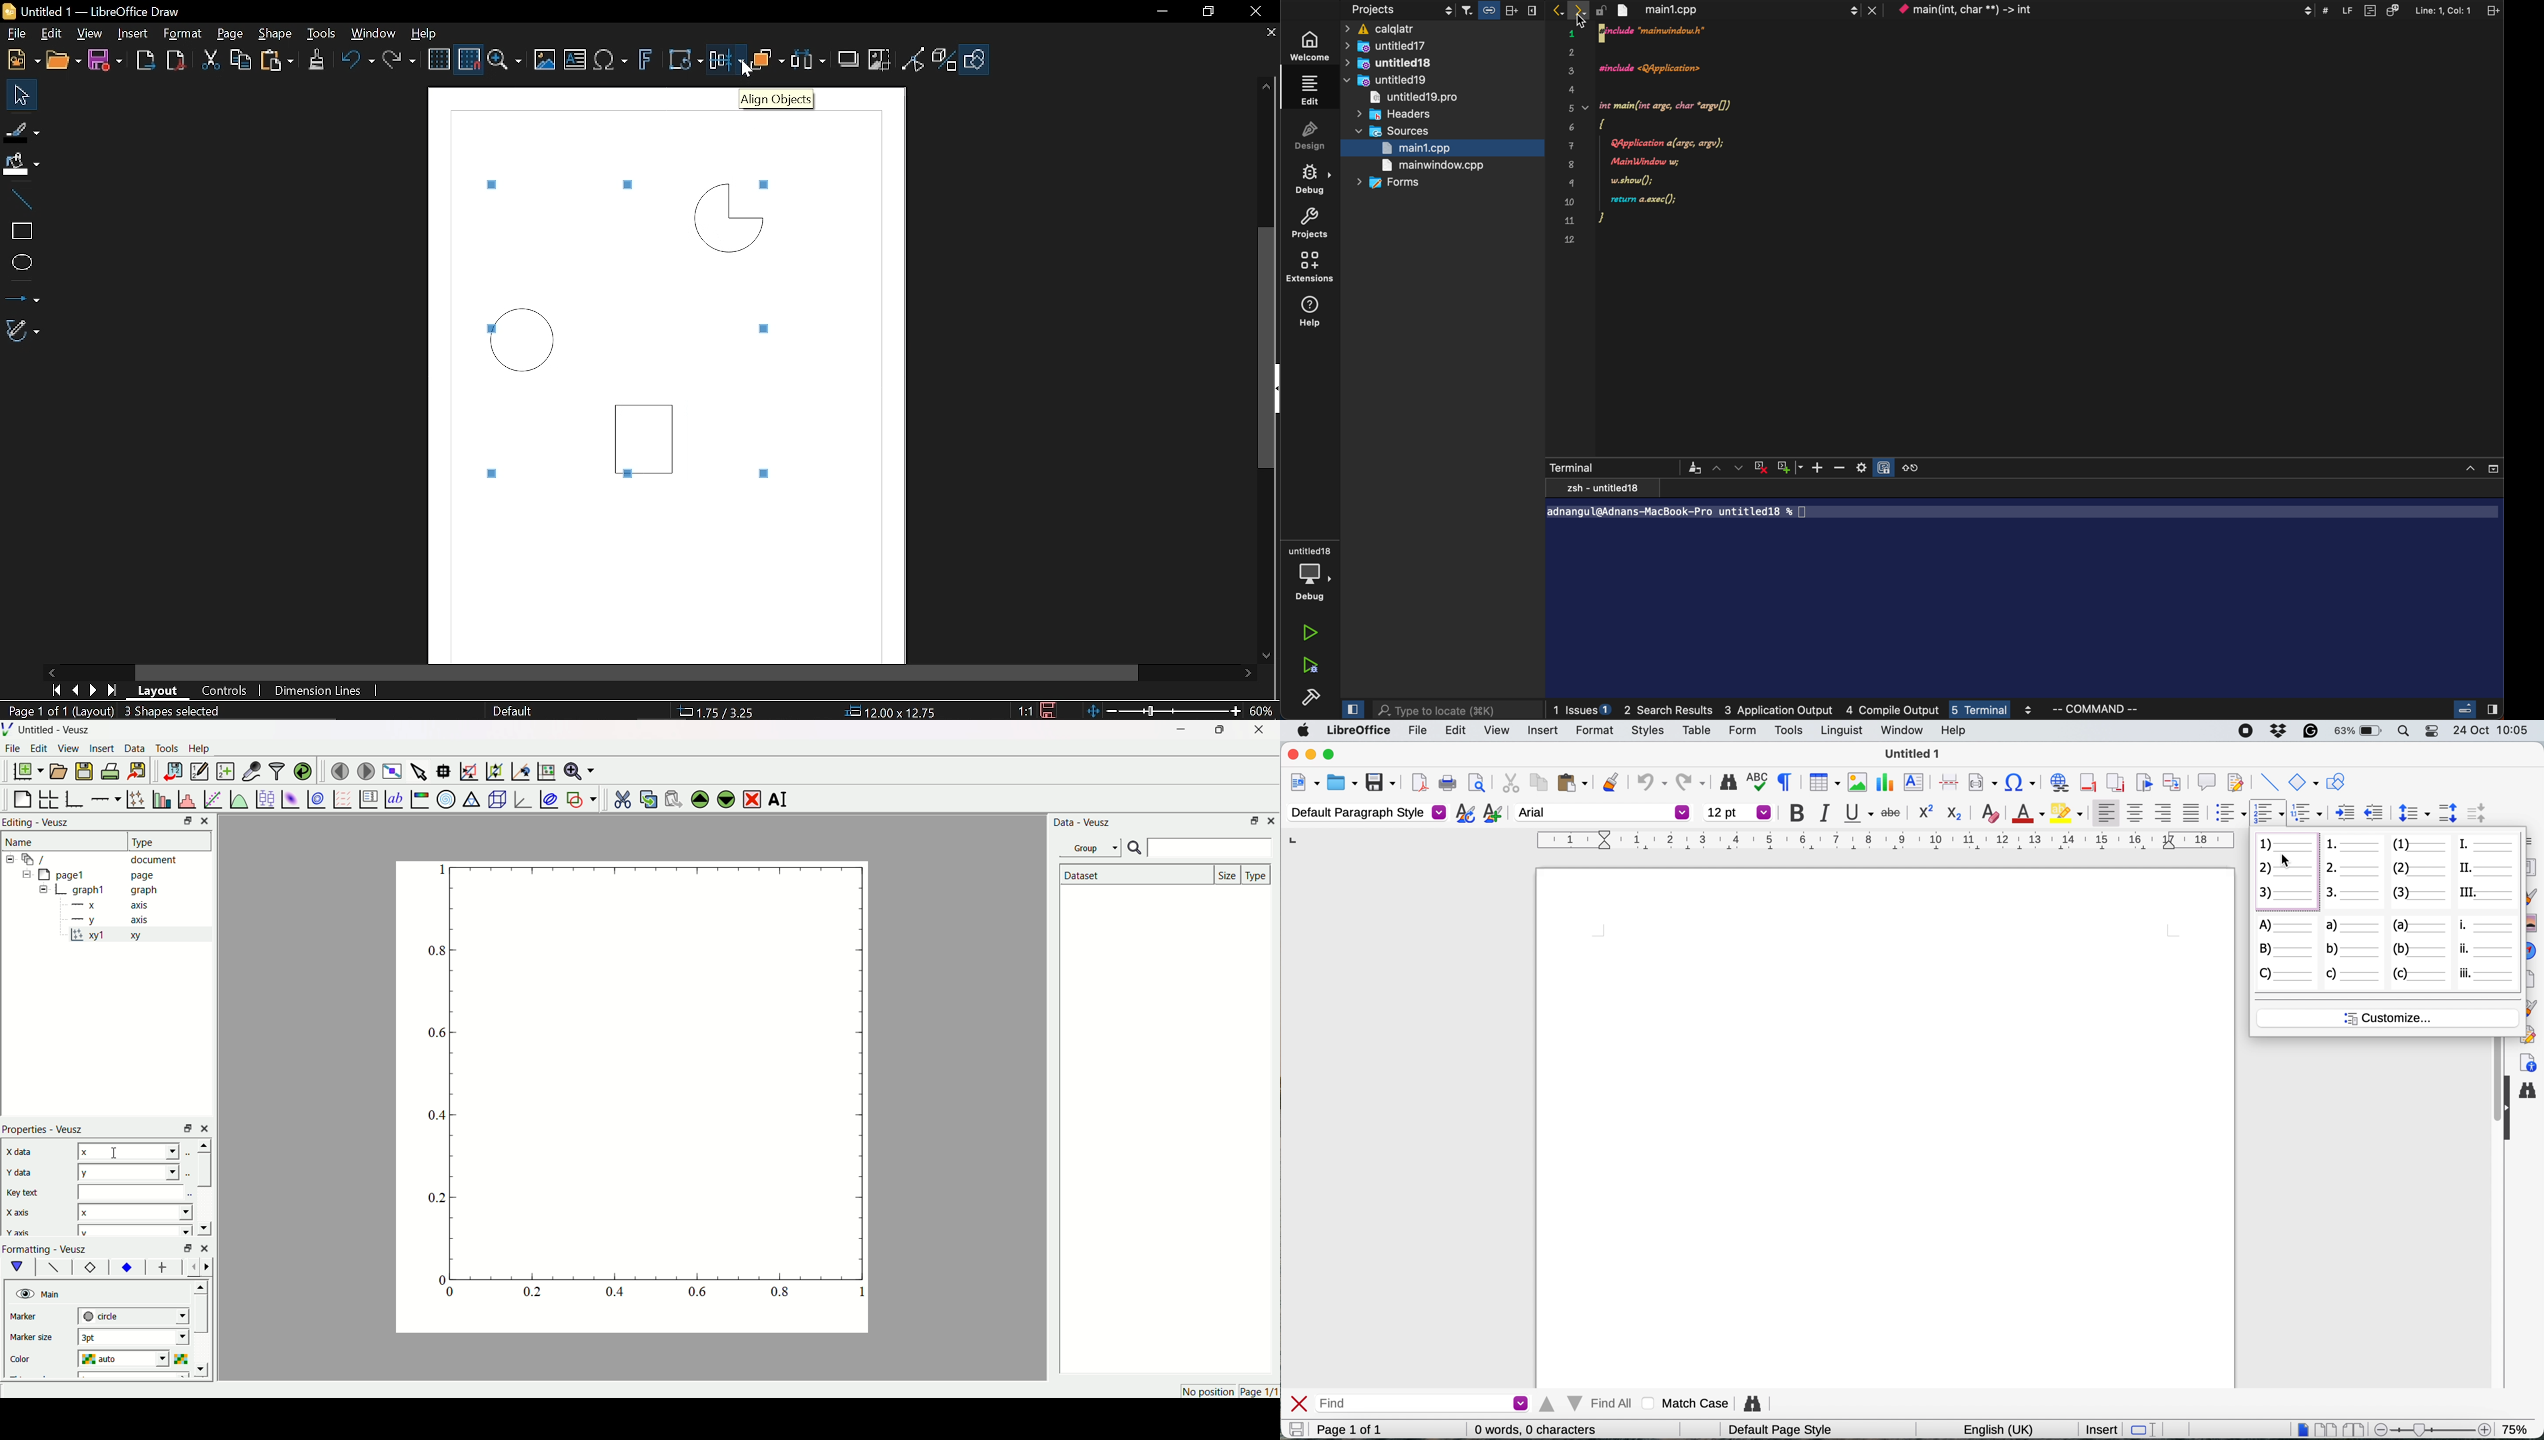 The image size is (2548, 1456). Describe the element at coordinates (1862, 468) in the screenshot. I see `Setting` at that location.